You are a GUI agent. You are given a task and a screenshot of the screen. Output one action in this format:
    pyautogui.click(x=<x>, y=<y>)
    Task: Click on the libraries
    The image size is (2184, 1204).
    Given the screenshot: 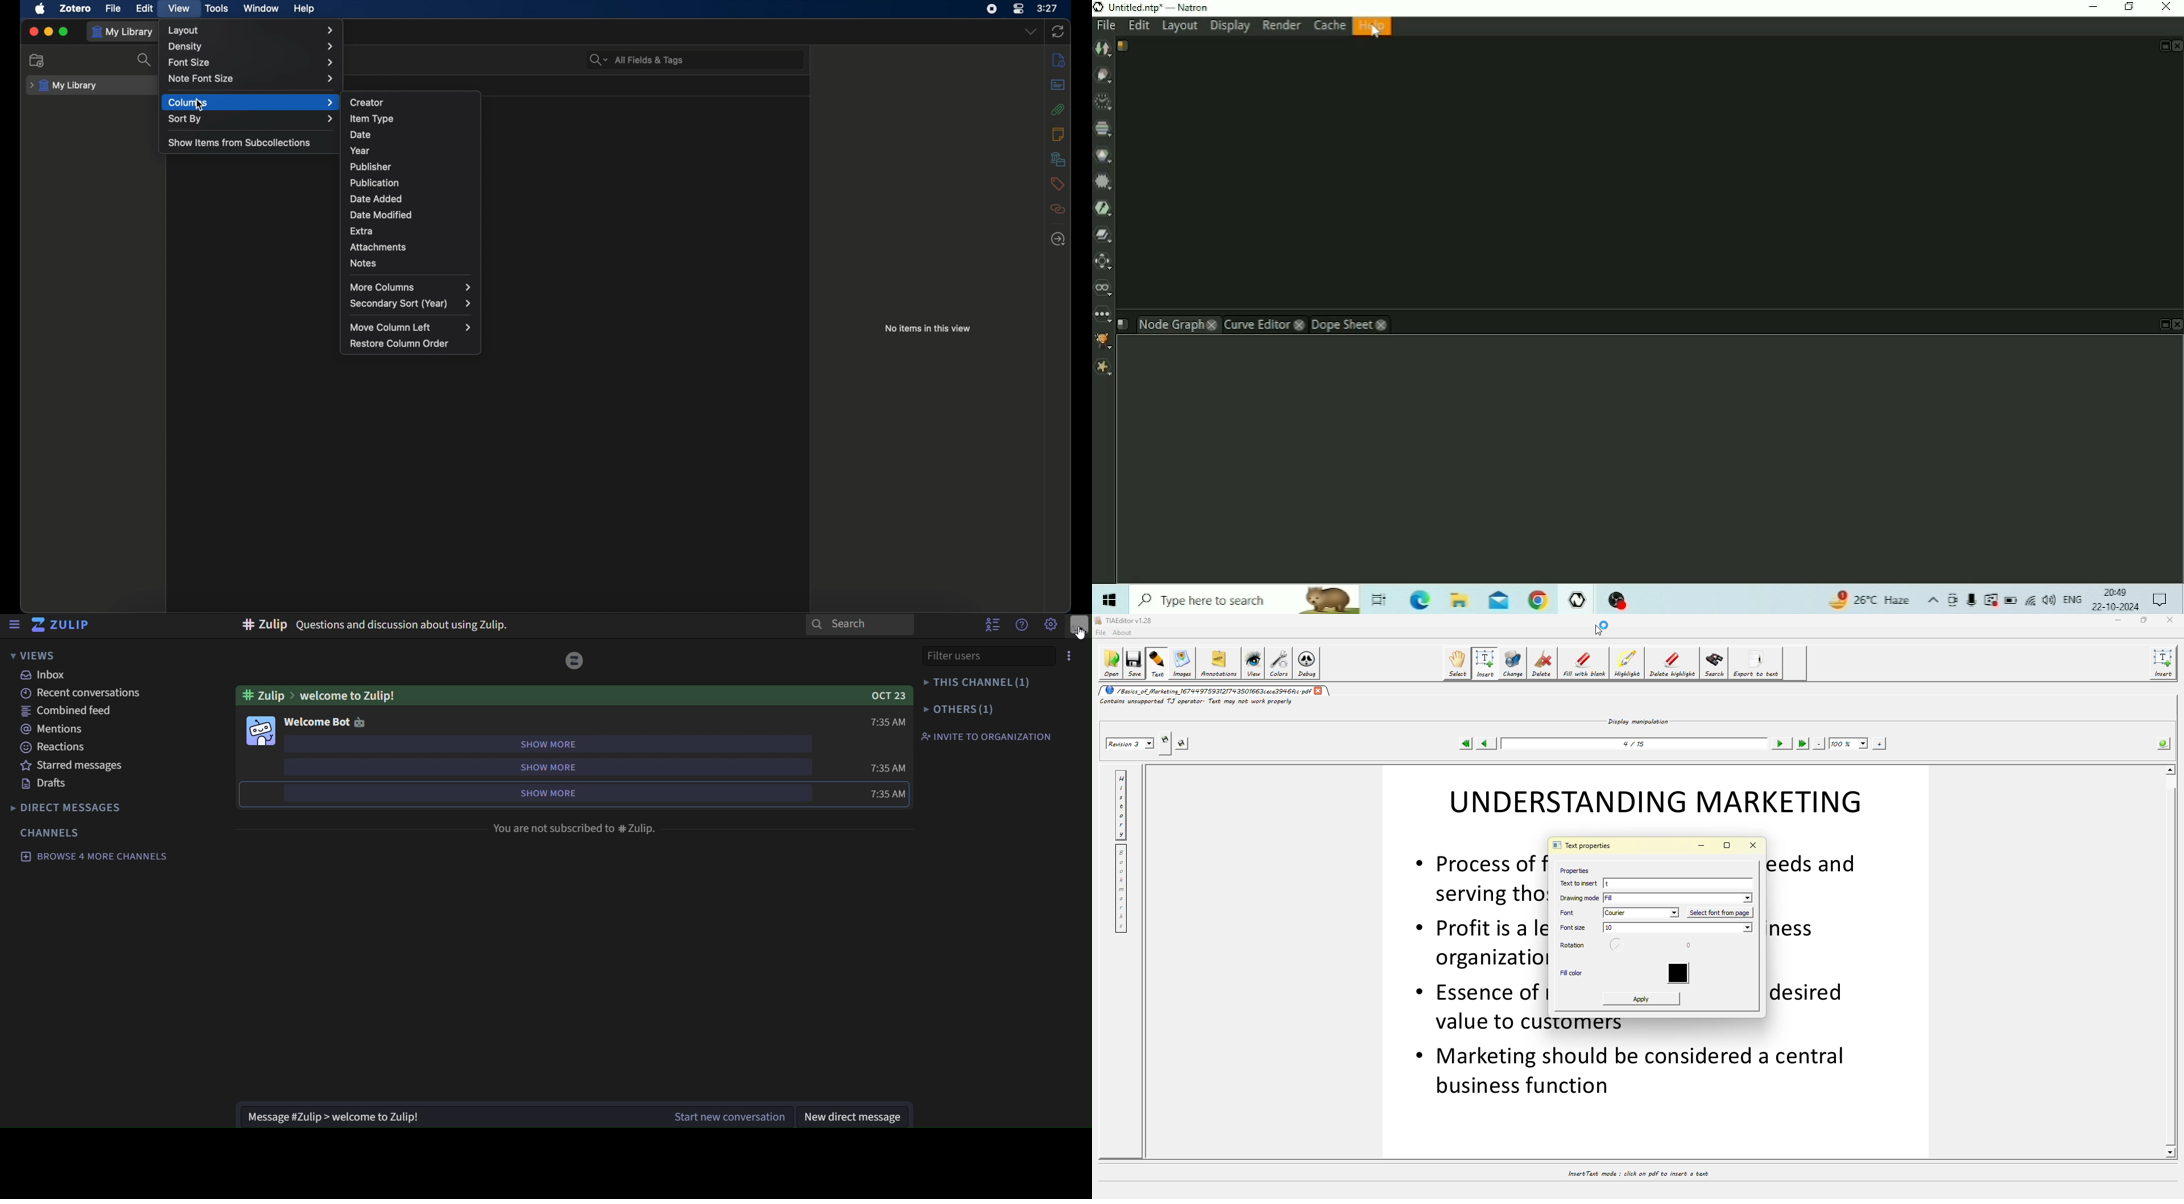 What is the action you would take?
    pyautogui.click(x=1058, y=159)
    